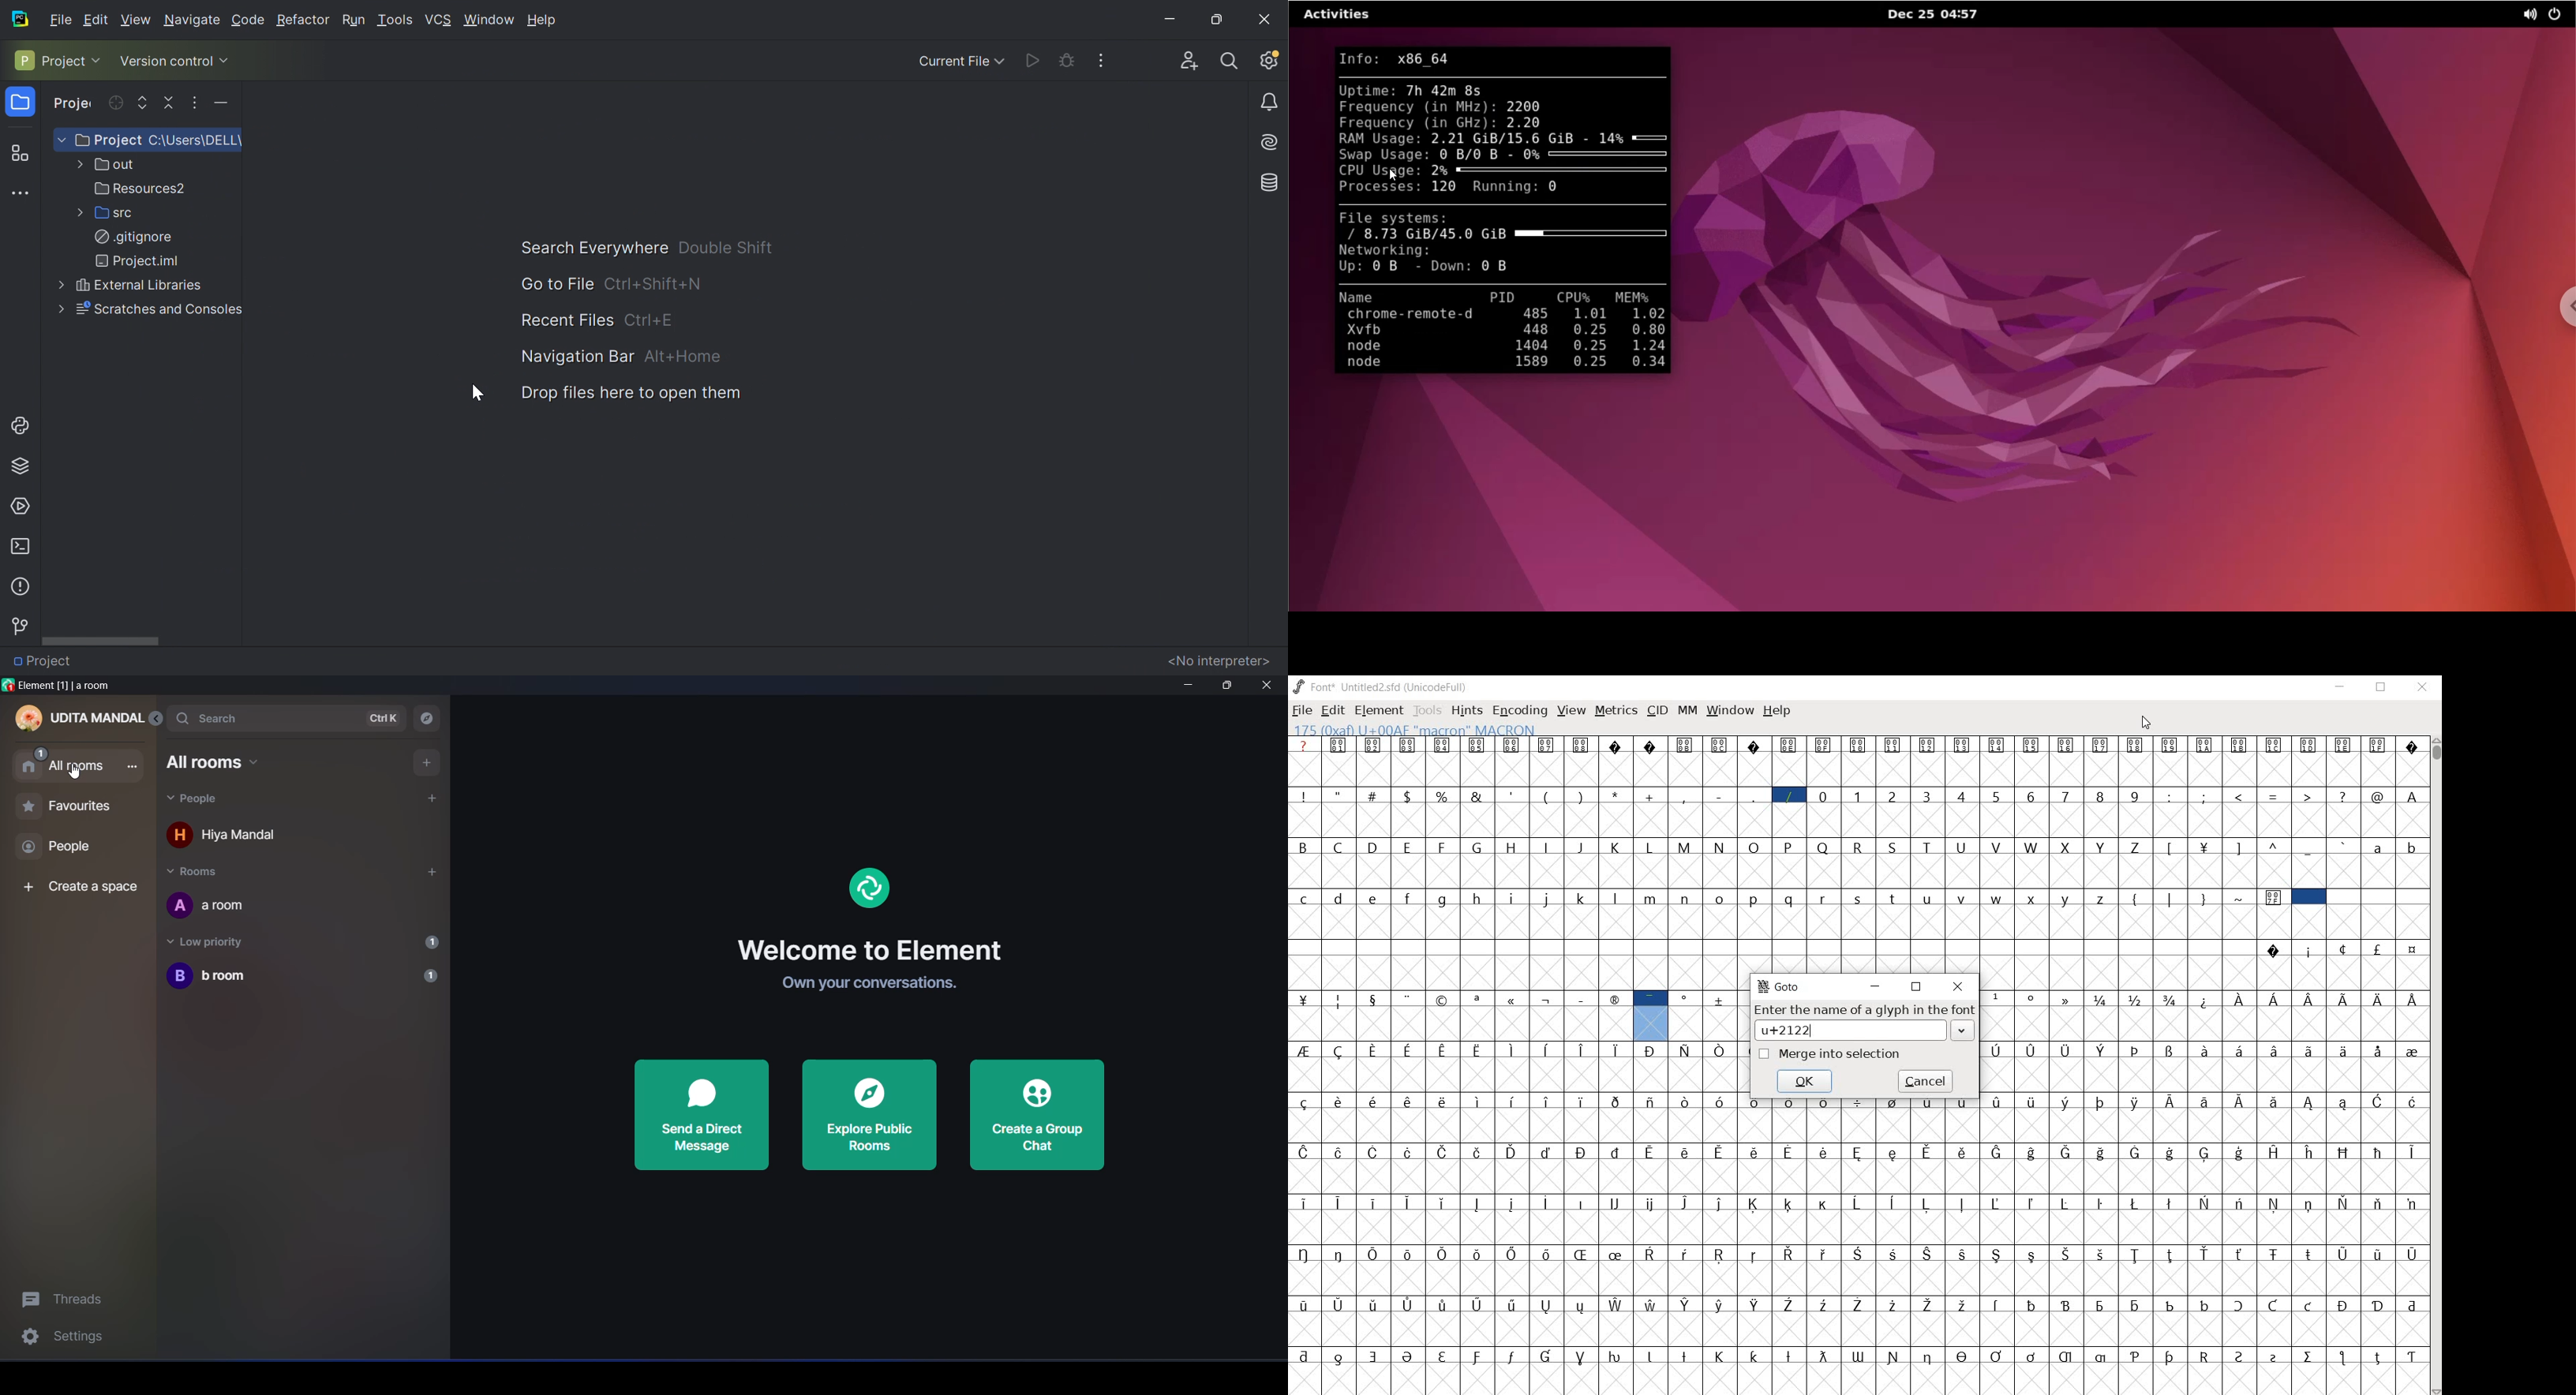 The width and height of the screenshot is (2576, 1400). I want to click on cancel, so click(1928, 1082).